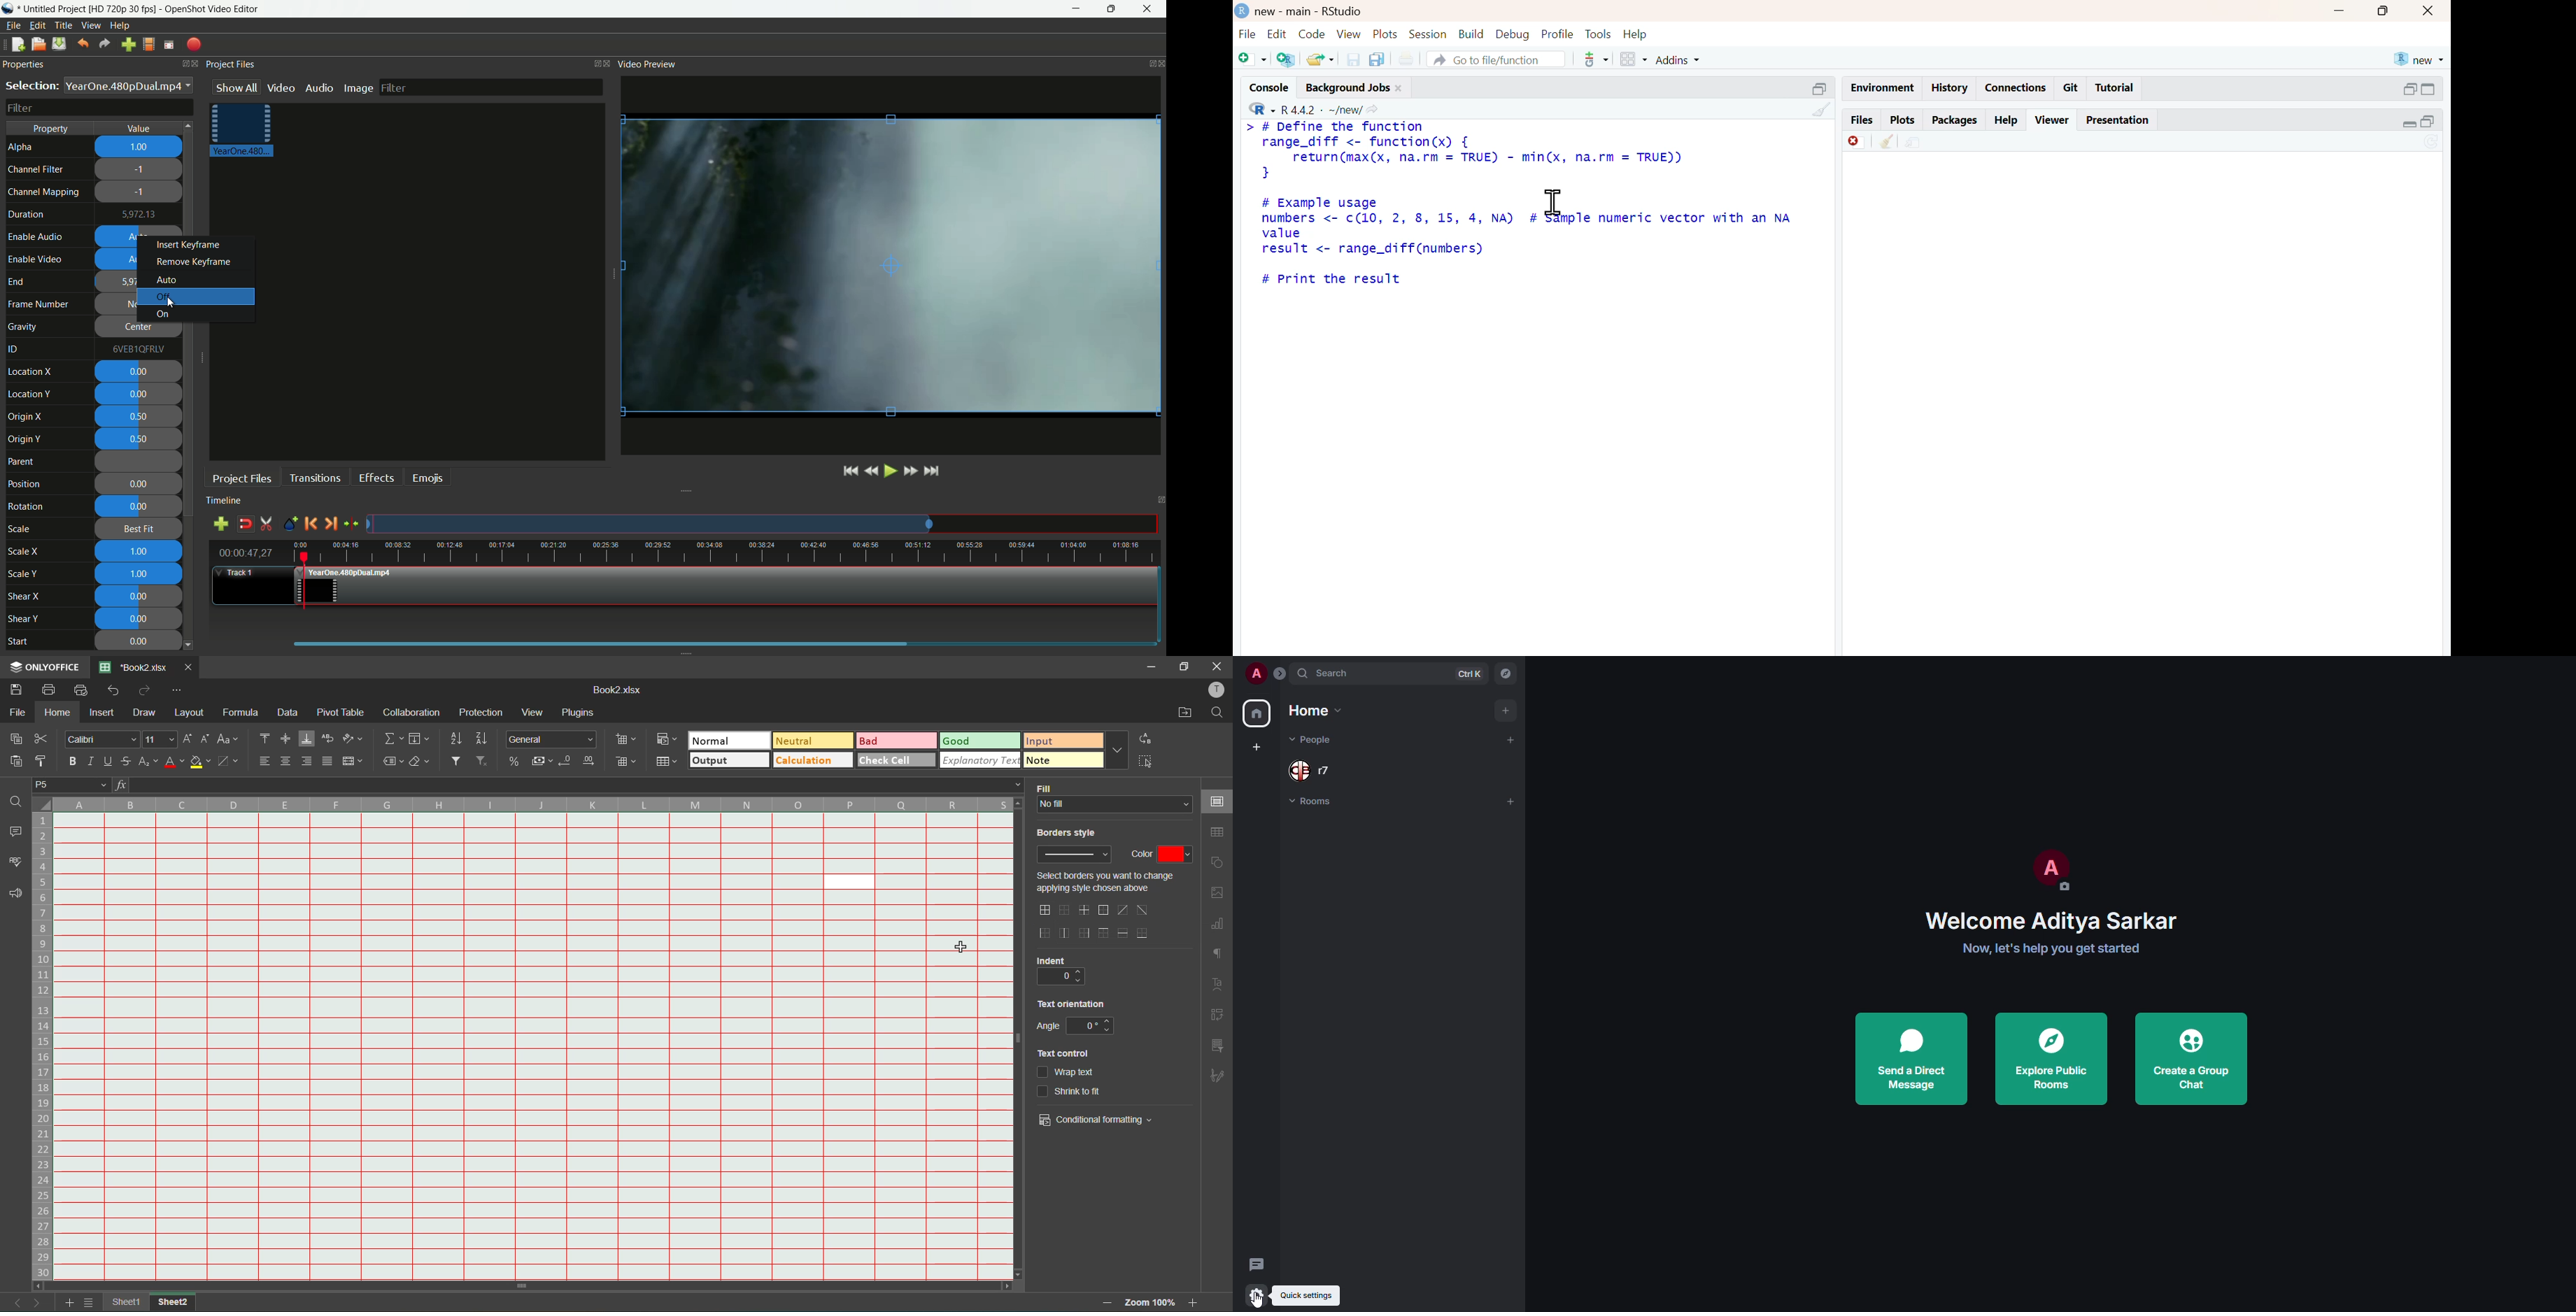 Image resolution: width=2576 pixels, height=1316 pixels. Describe the element at coordinates (108, 760) in the screenshot. I see `underline` at that location.